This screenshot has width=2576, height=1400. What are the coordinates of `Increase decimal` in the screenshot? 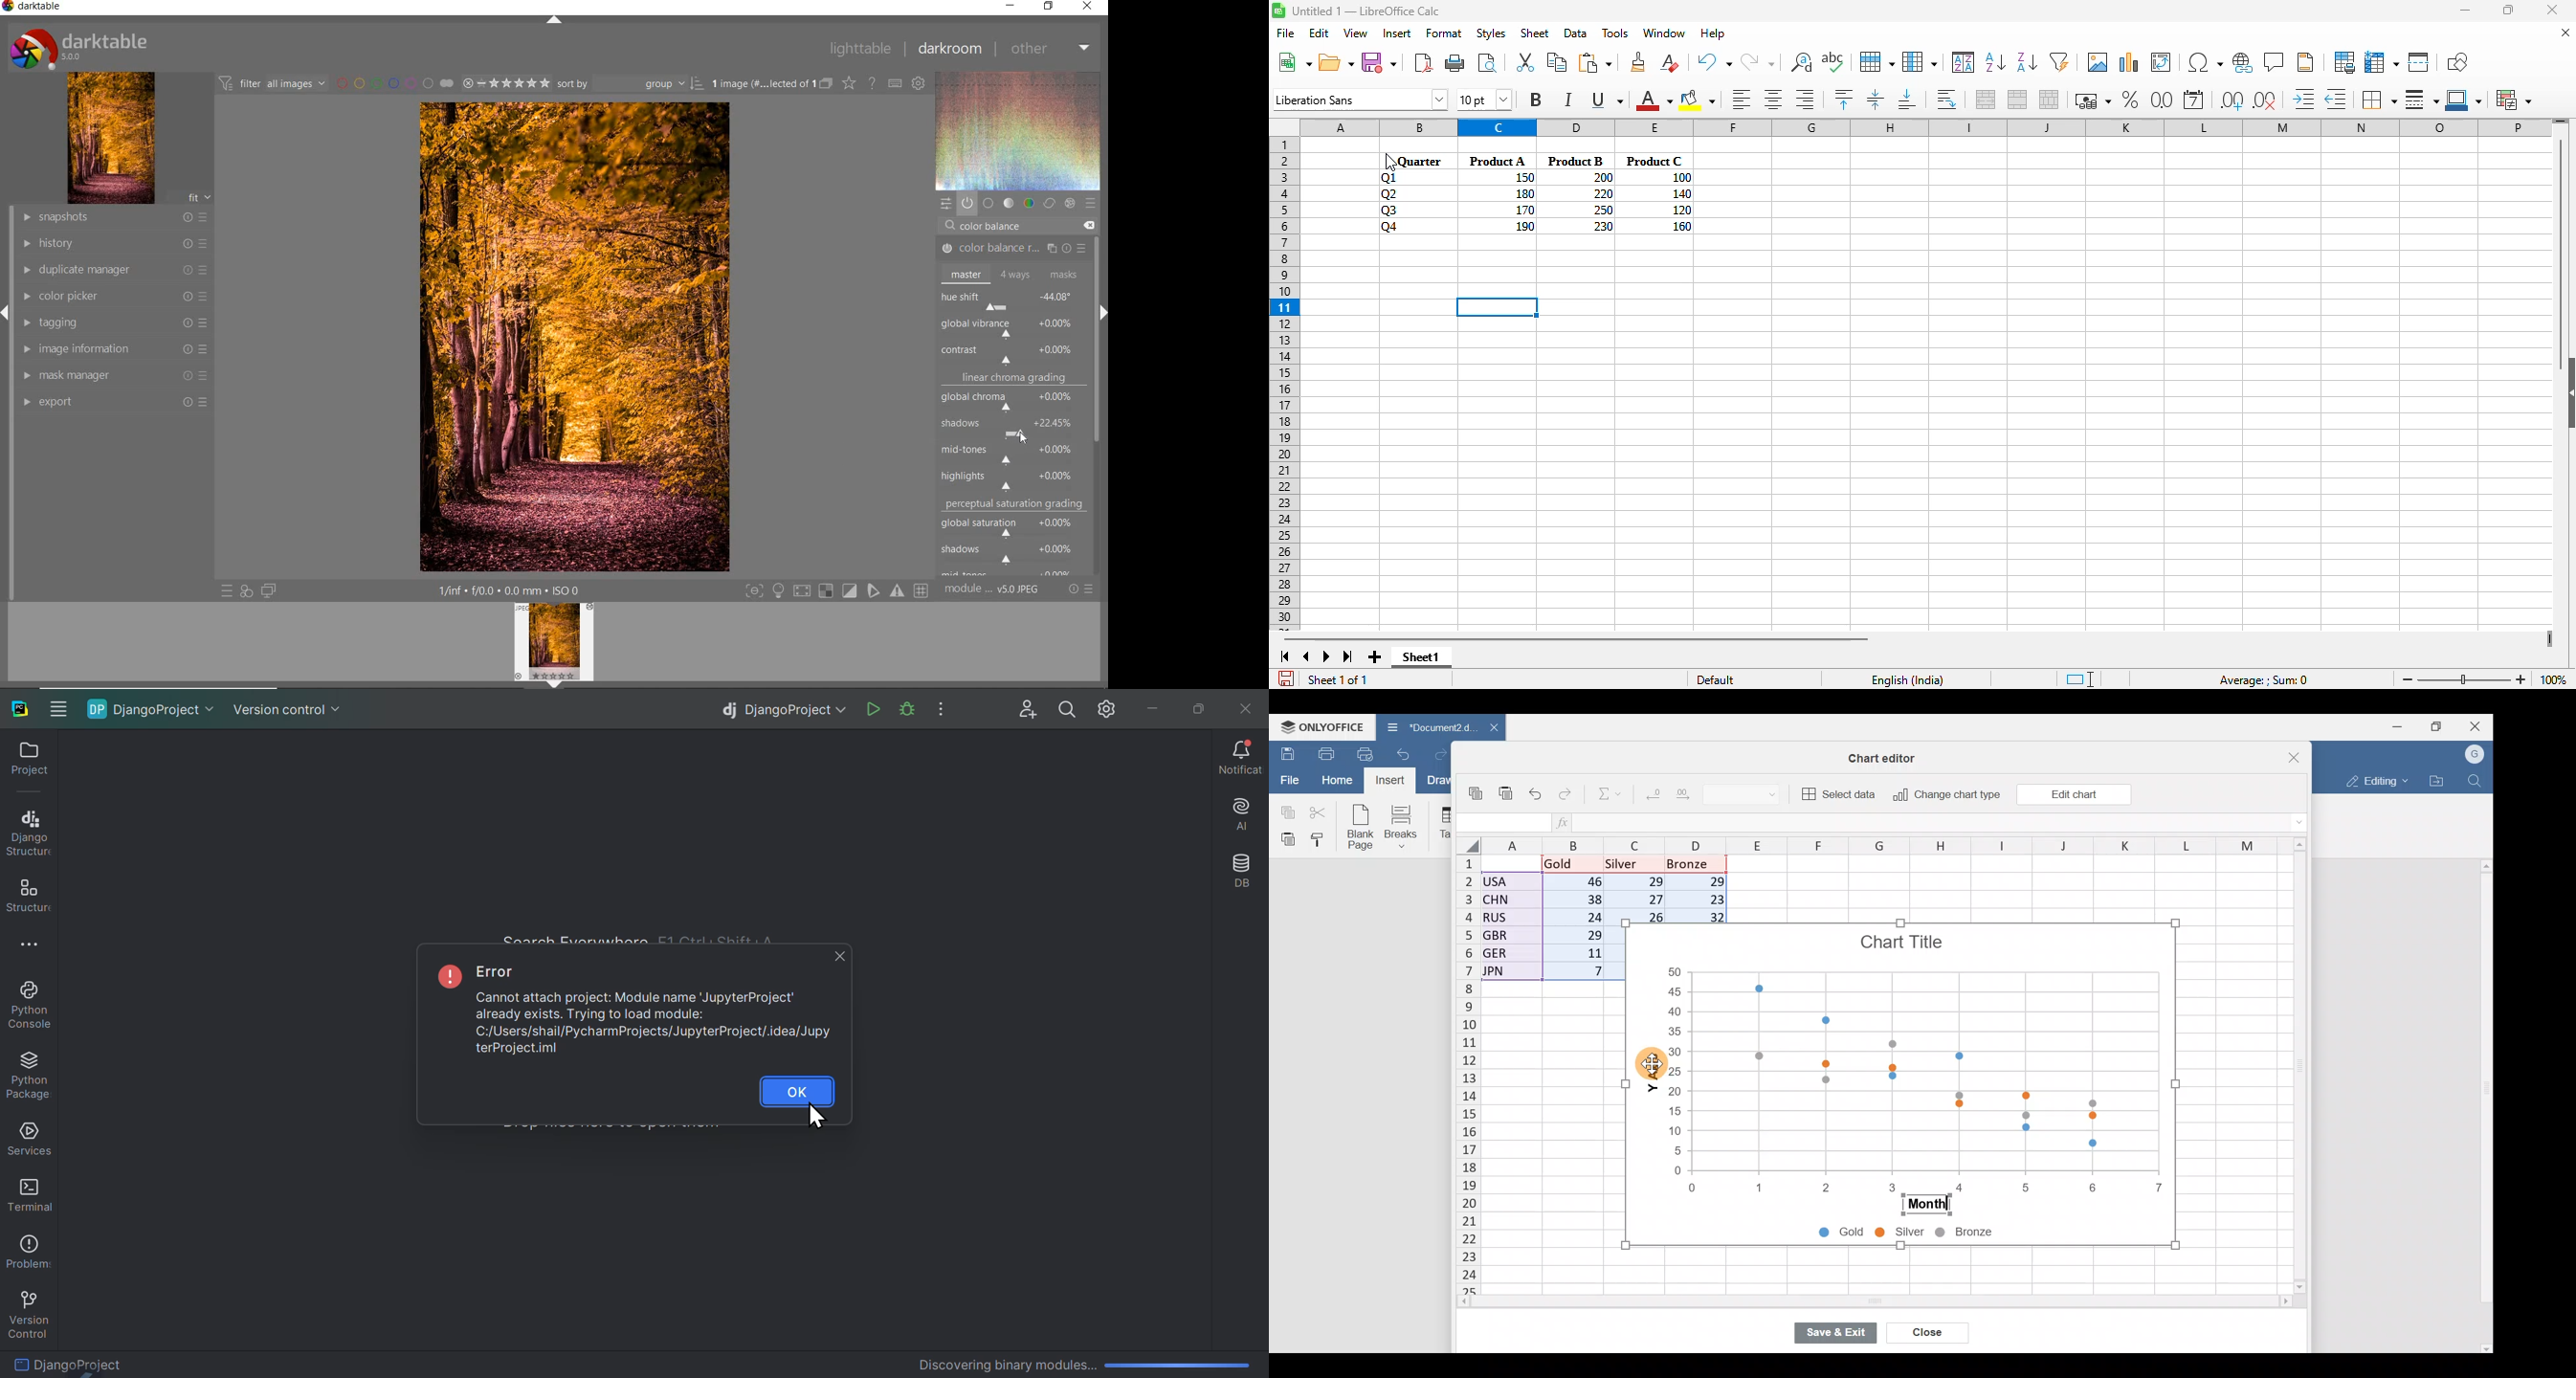 It's located at (1690, 797).